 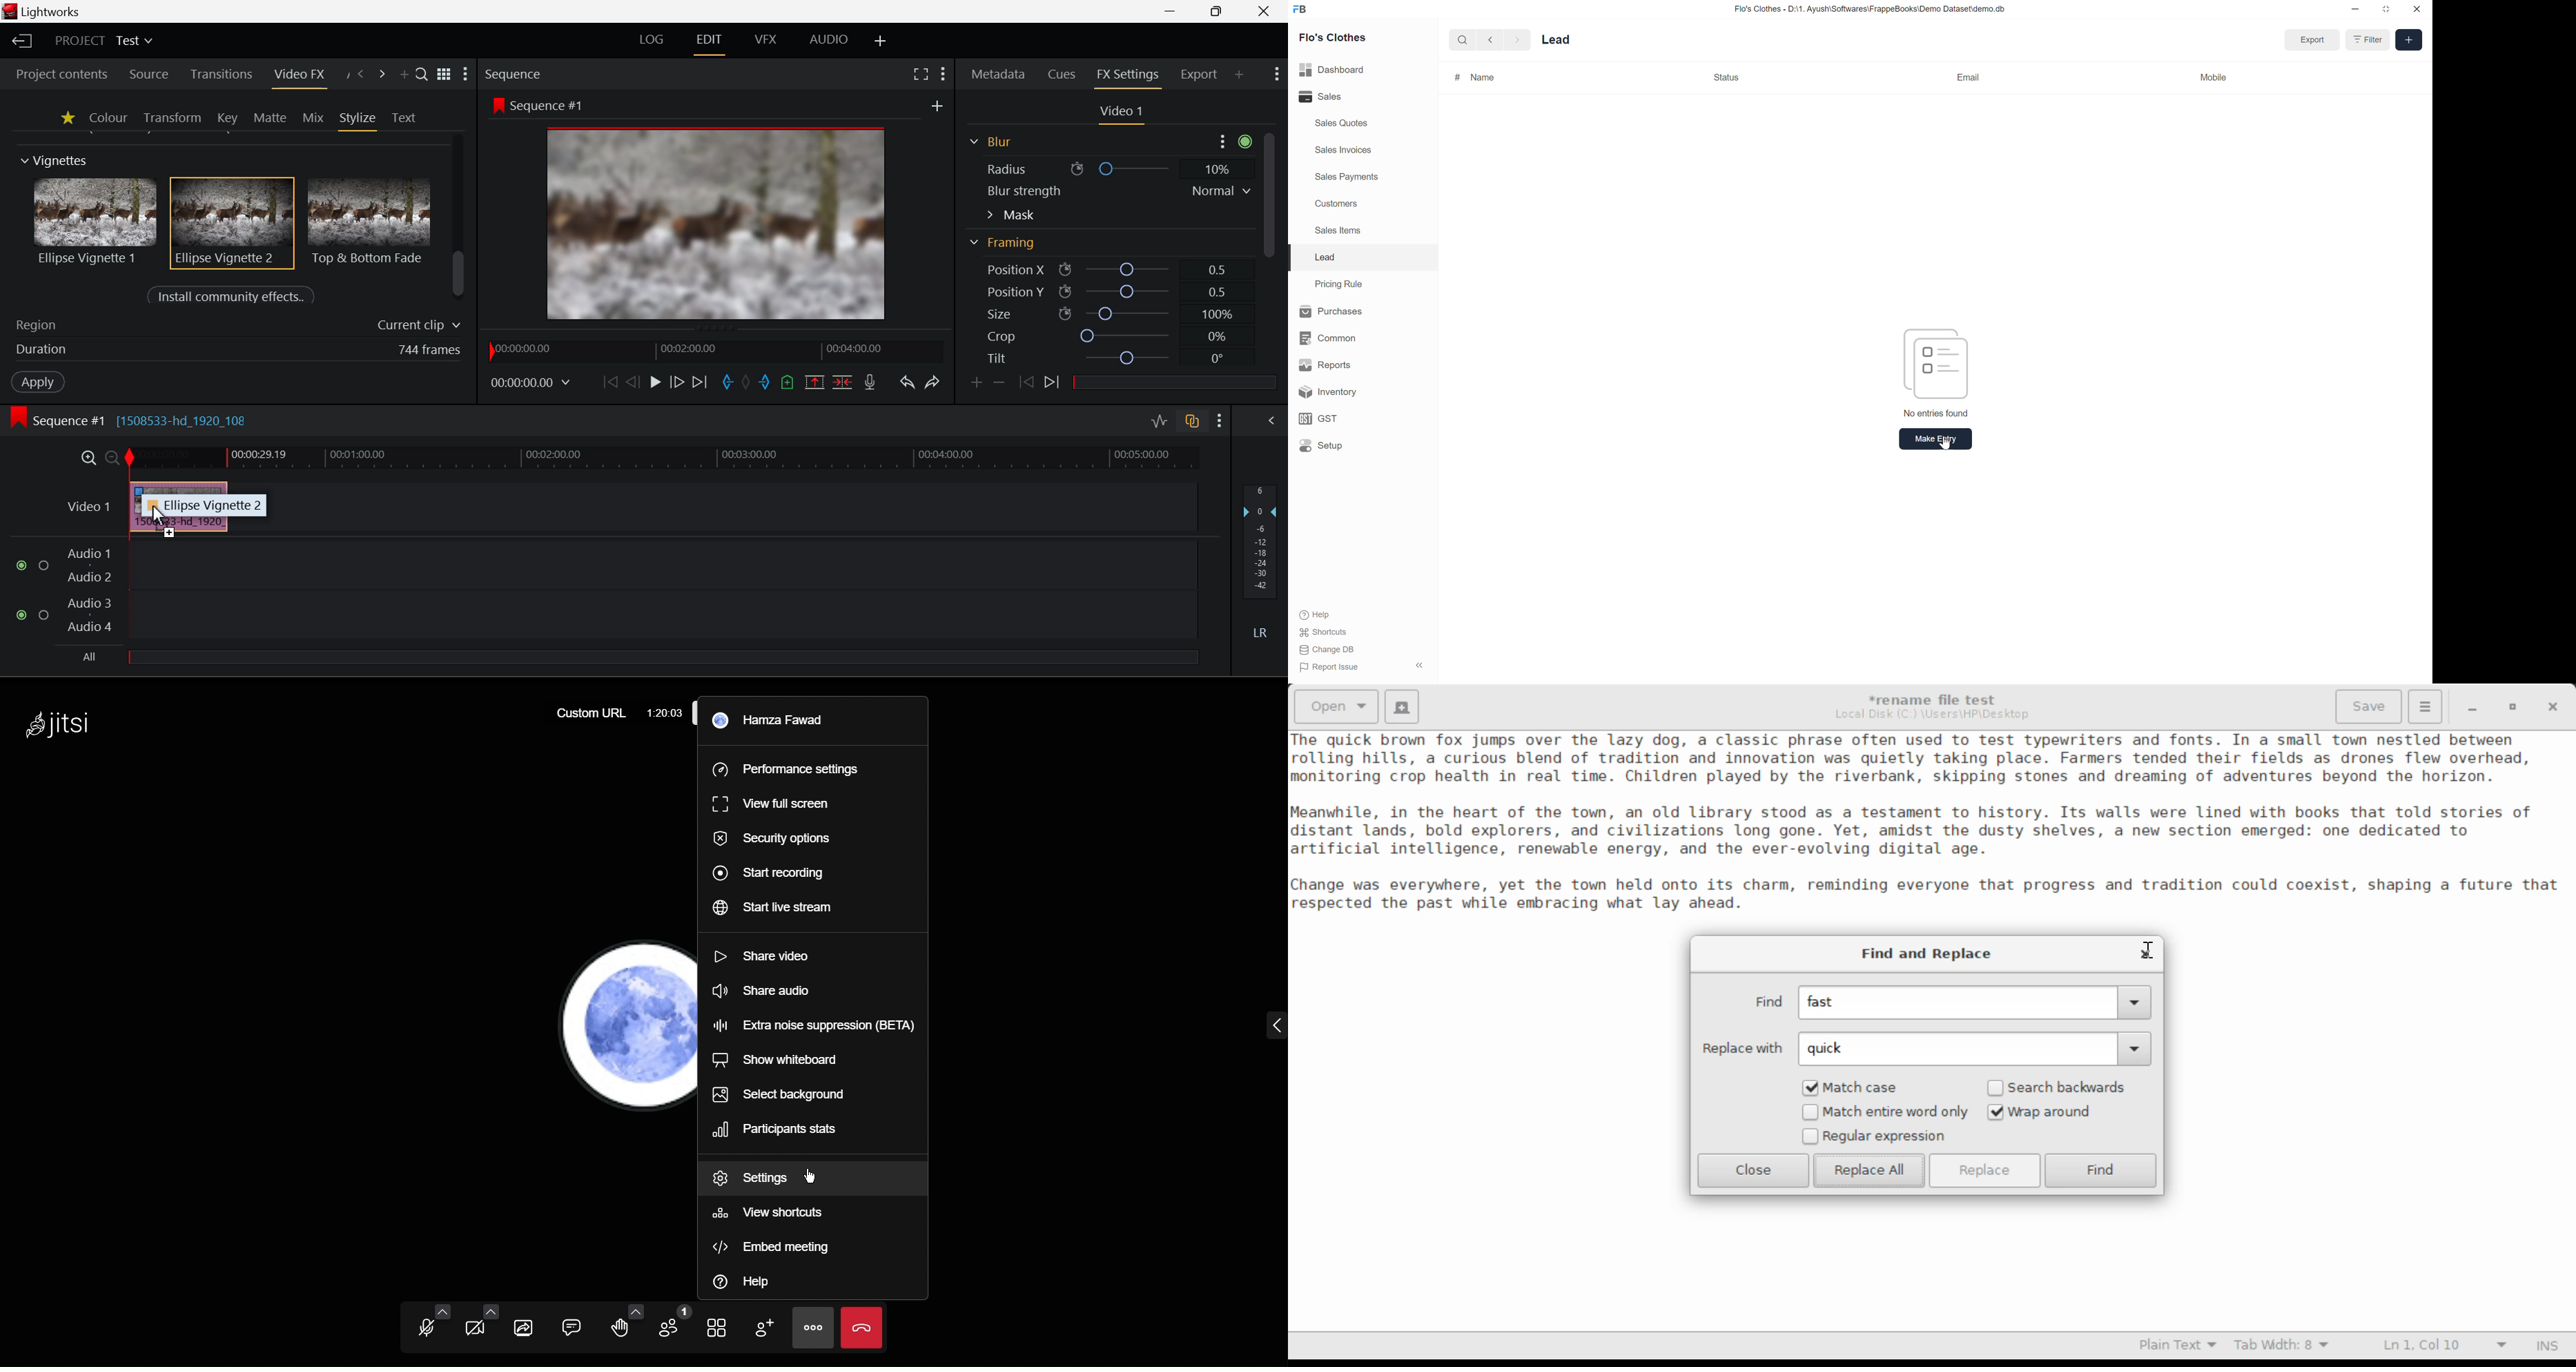 I want to click on No entries found, so click(x=1935, y=414).